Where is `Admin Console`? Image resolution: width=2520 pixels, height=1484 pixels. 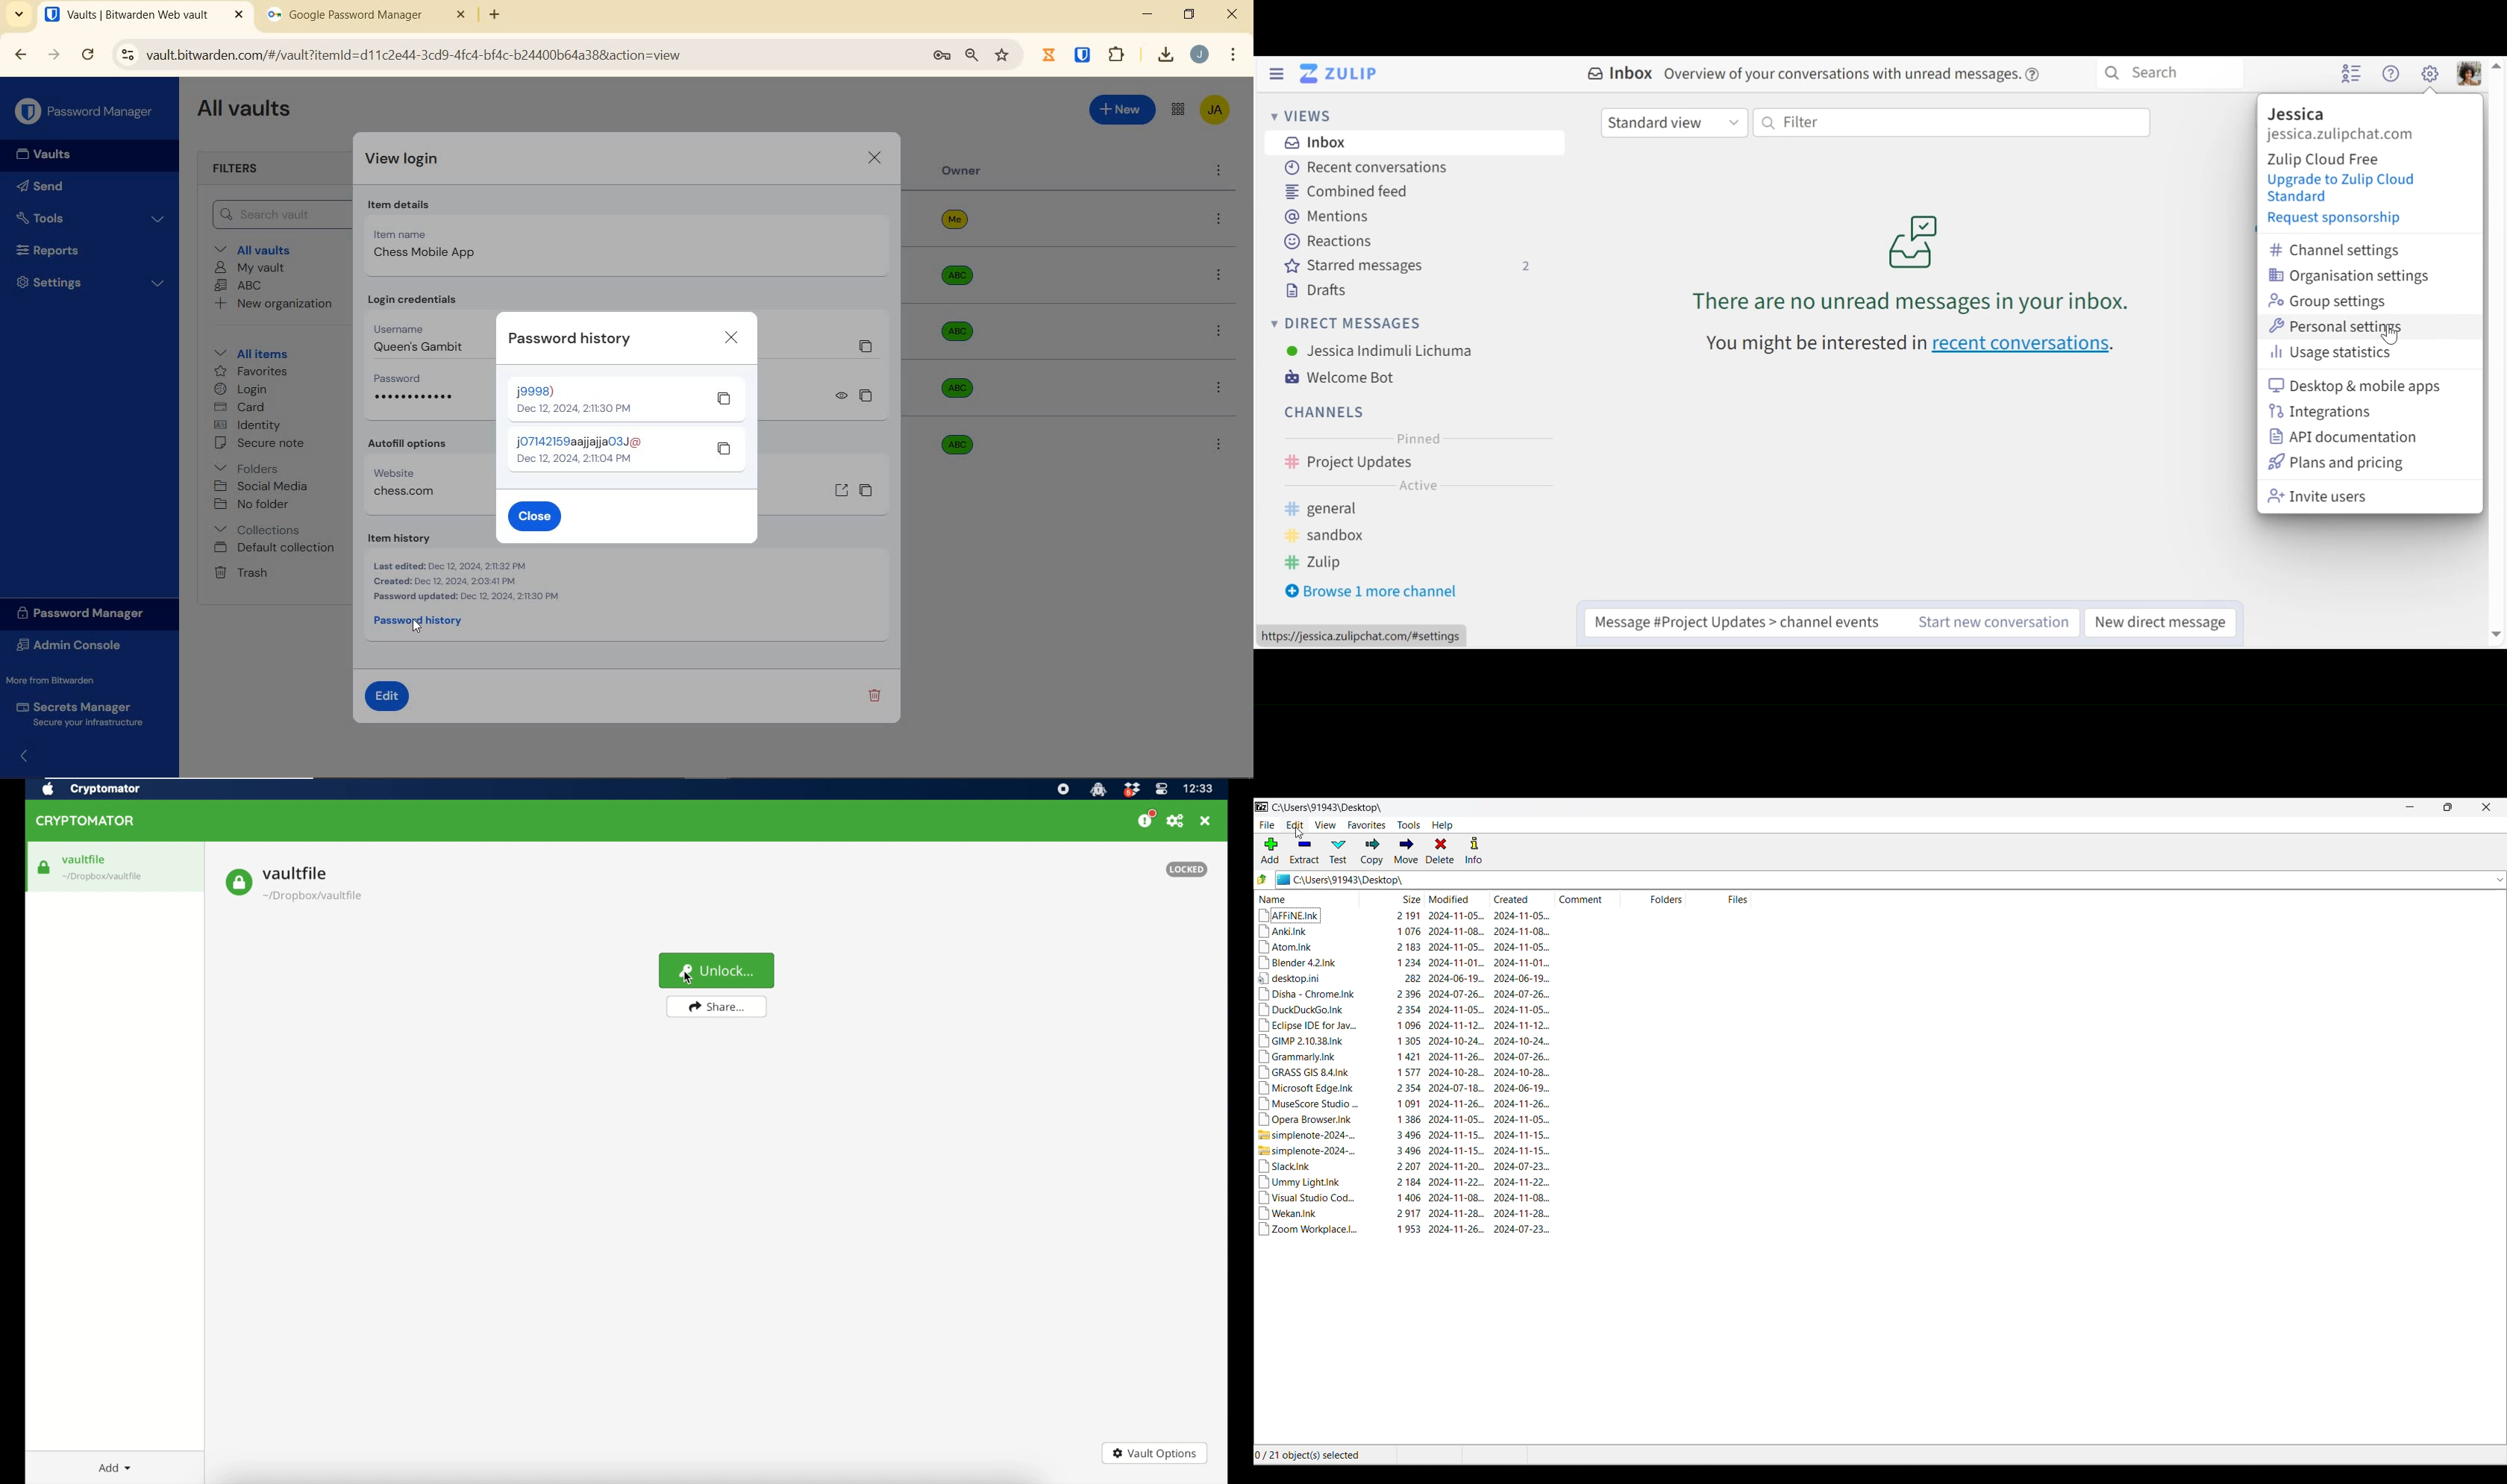
Admin Console is located at coordinates (78, 647).